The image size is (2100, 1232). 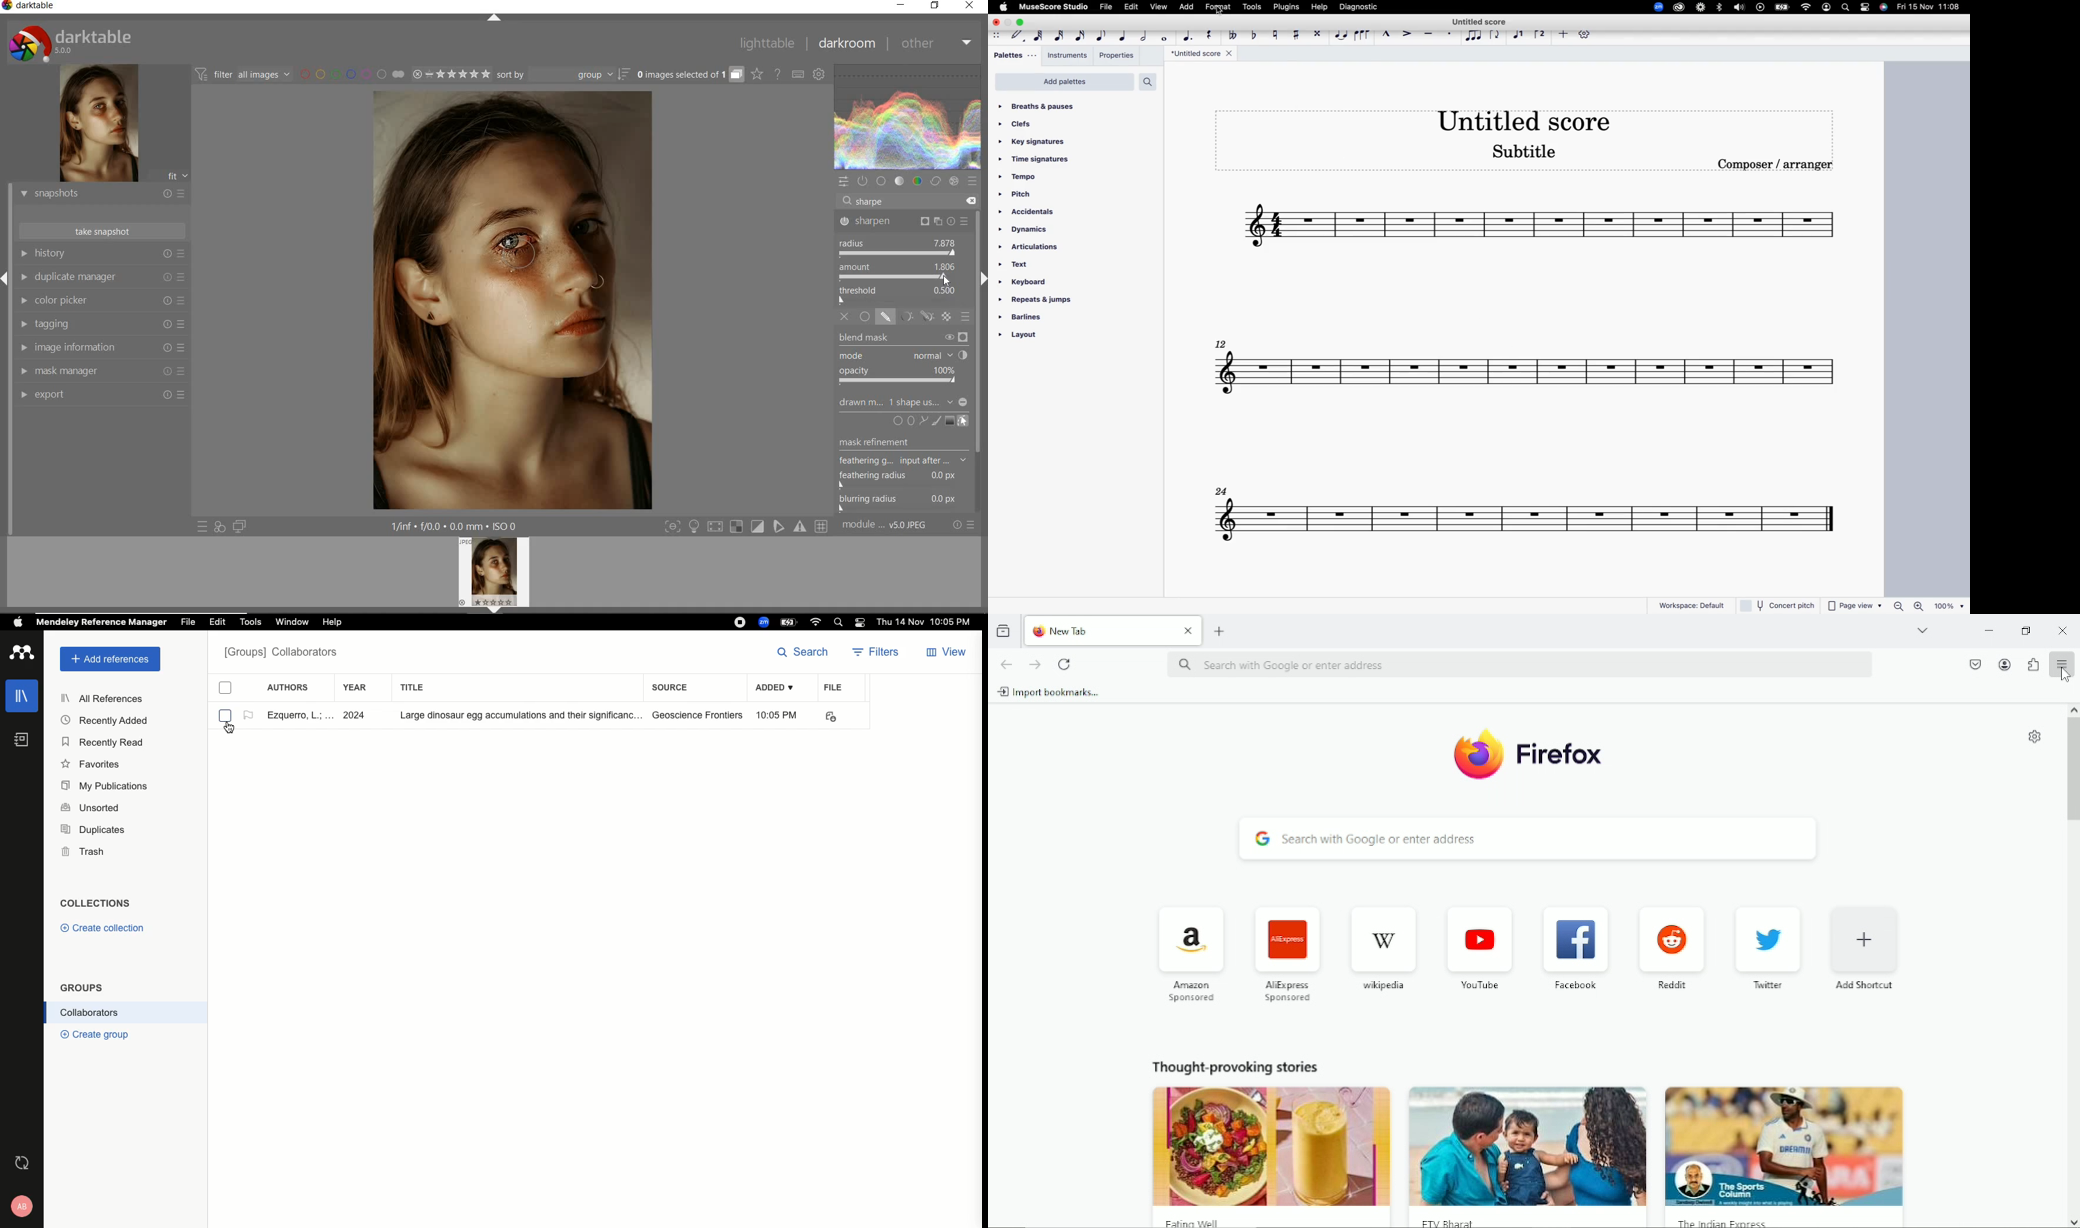 I want to click on flip direction, so click(x=1496, y=37).